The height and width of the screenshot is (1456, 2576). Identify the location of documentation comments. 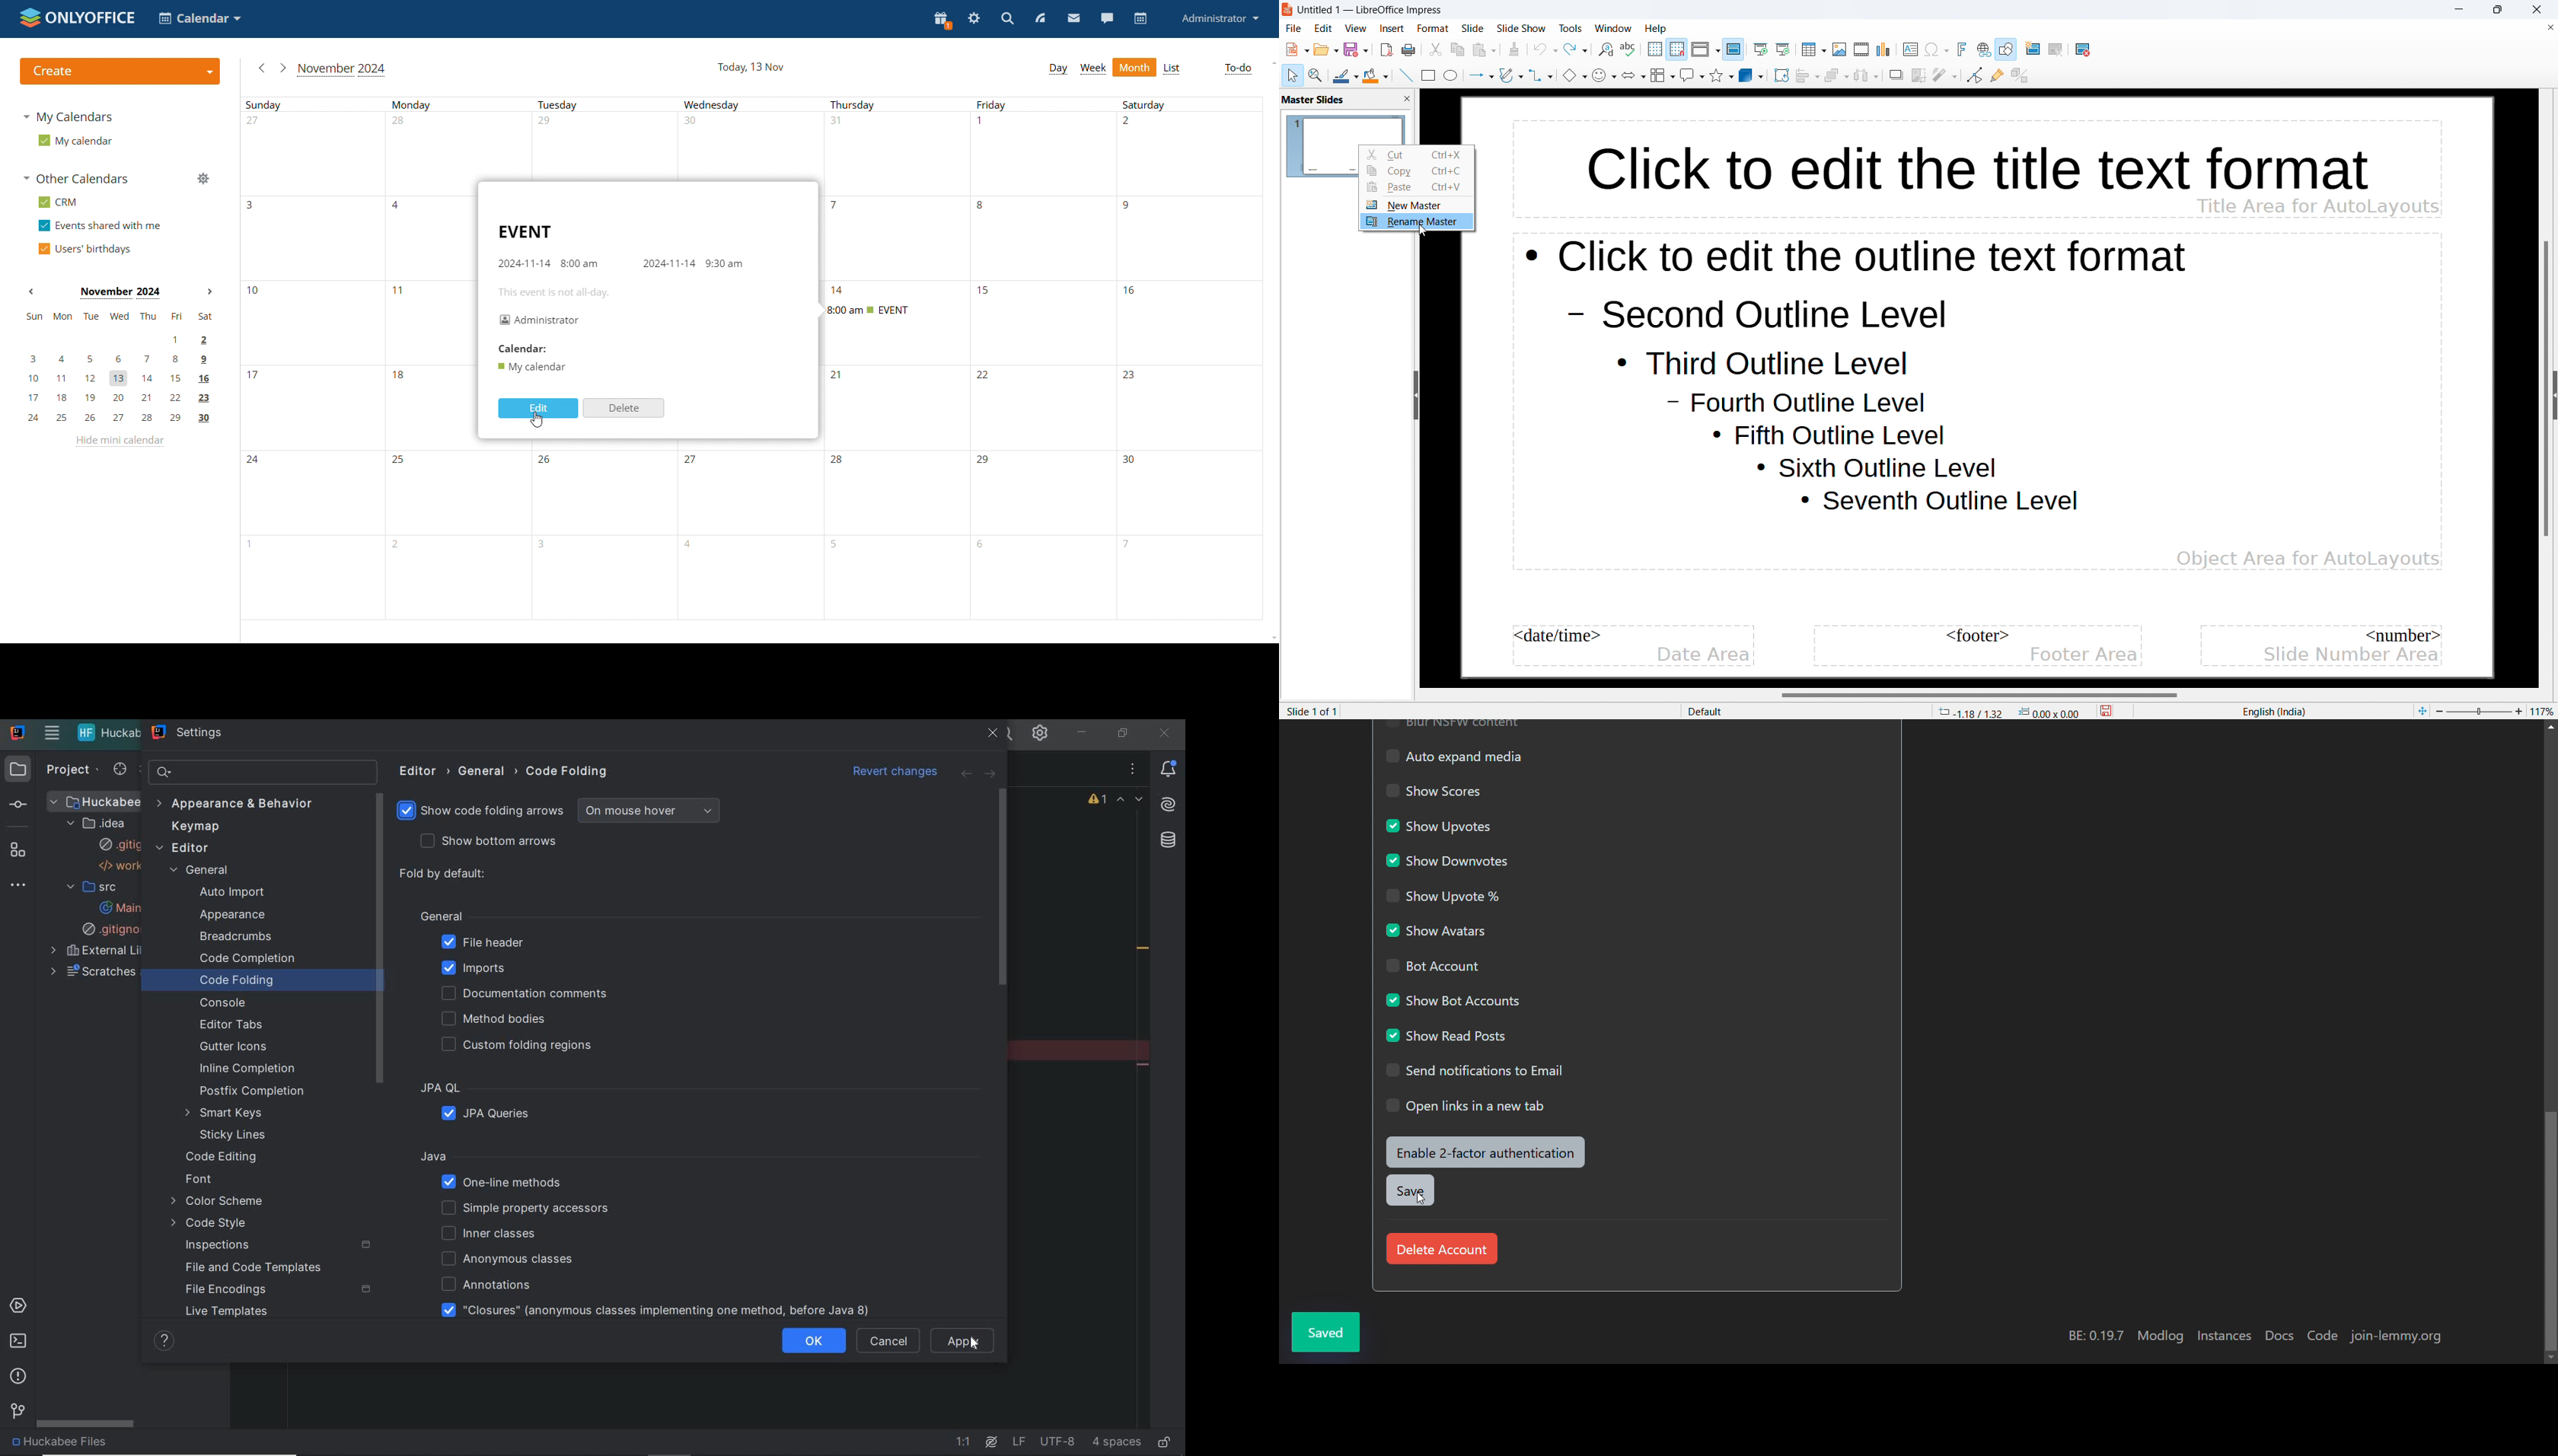
(528, 993).